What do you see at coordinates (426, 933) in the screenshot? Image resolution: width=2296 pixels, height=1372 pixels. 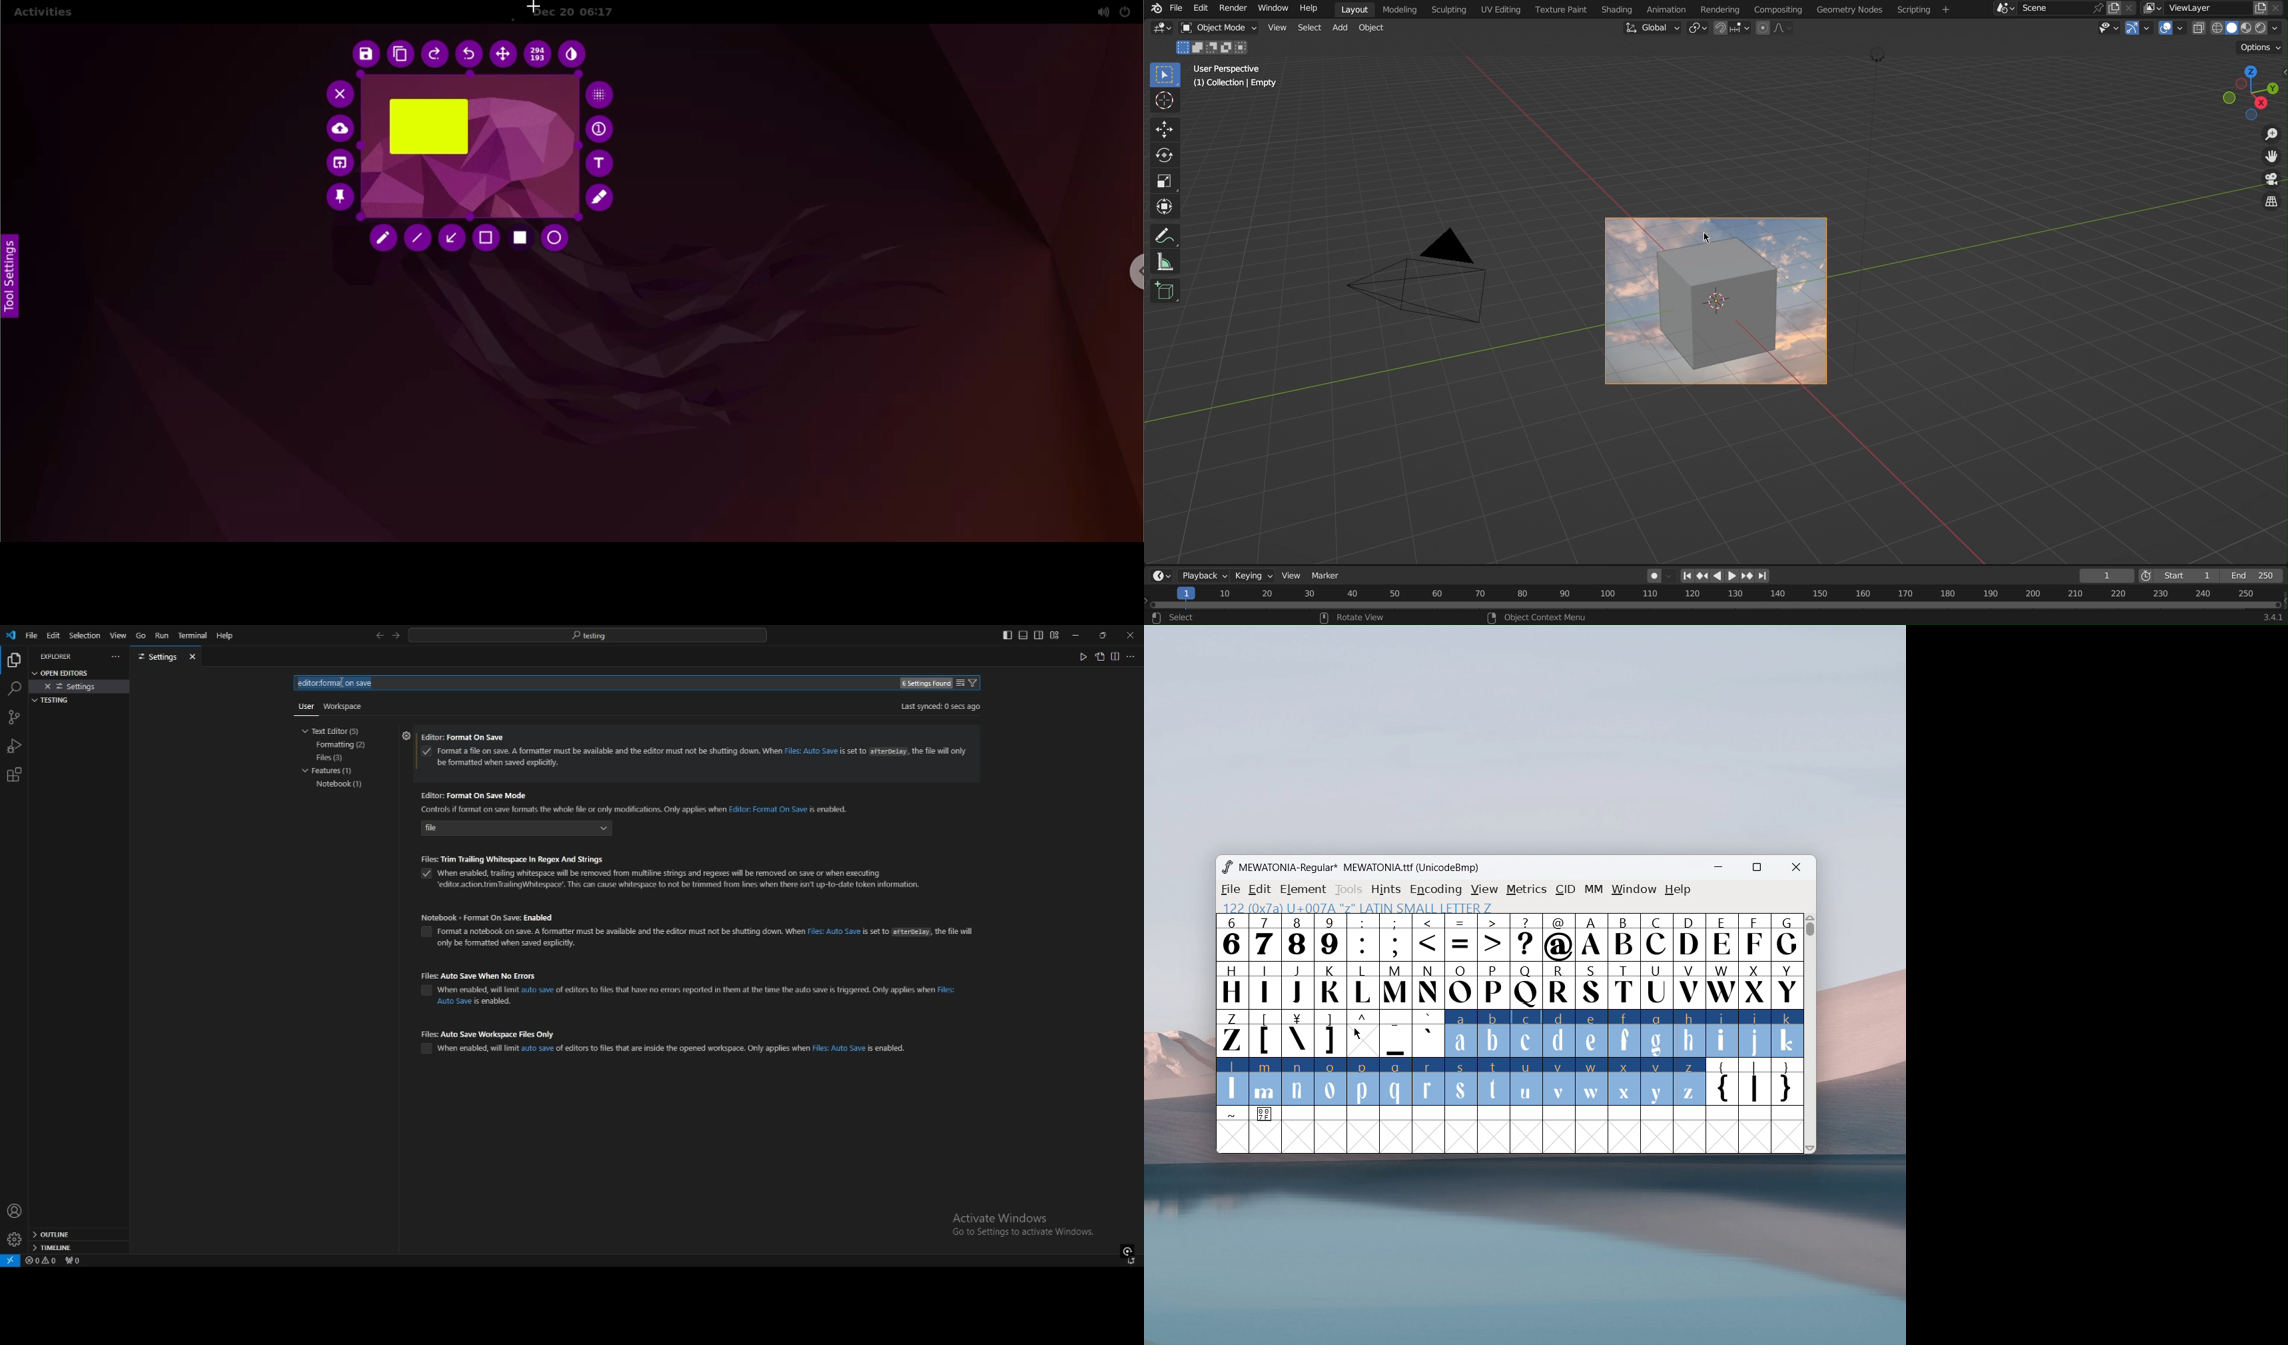 I see `unchecked` at bounding box center [426, 933].